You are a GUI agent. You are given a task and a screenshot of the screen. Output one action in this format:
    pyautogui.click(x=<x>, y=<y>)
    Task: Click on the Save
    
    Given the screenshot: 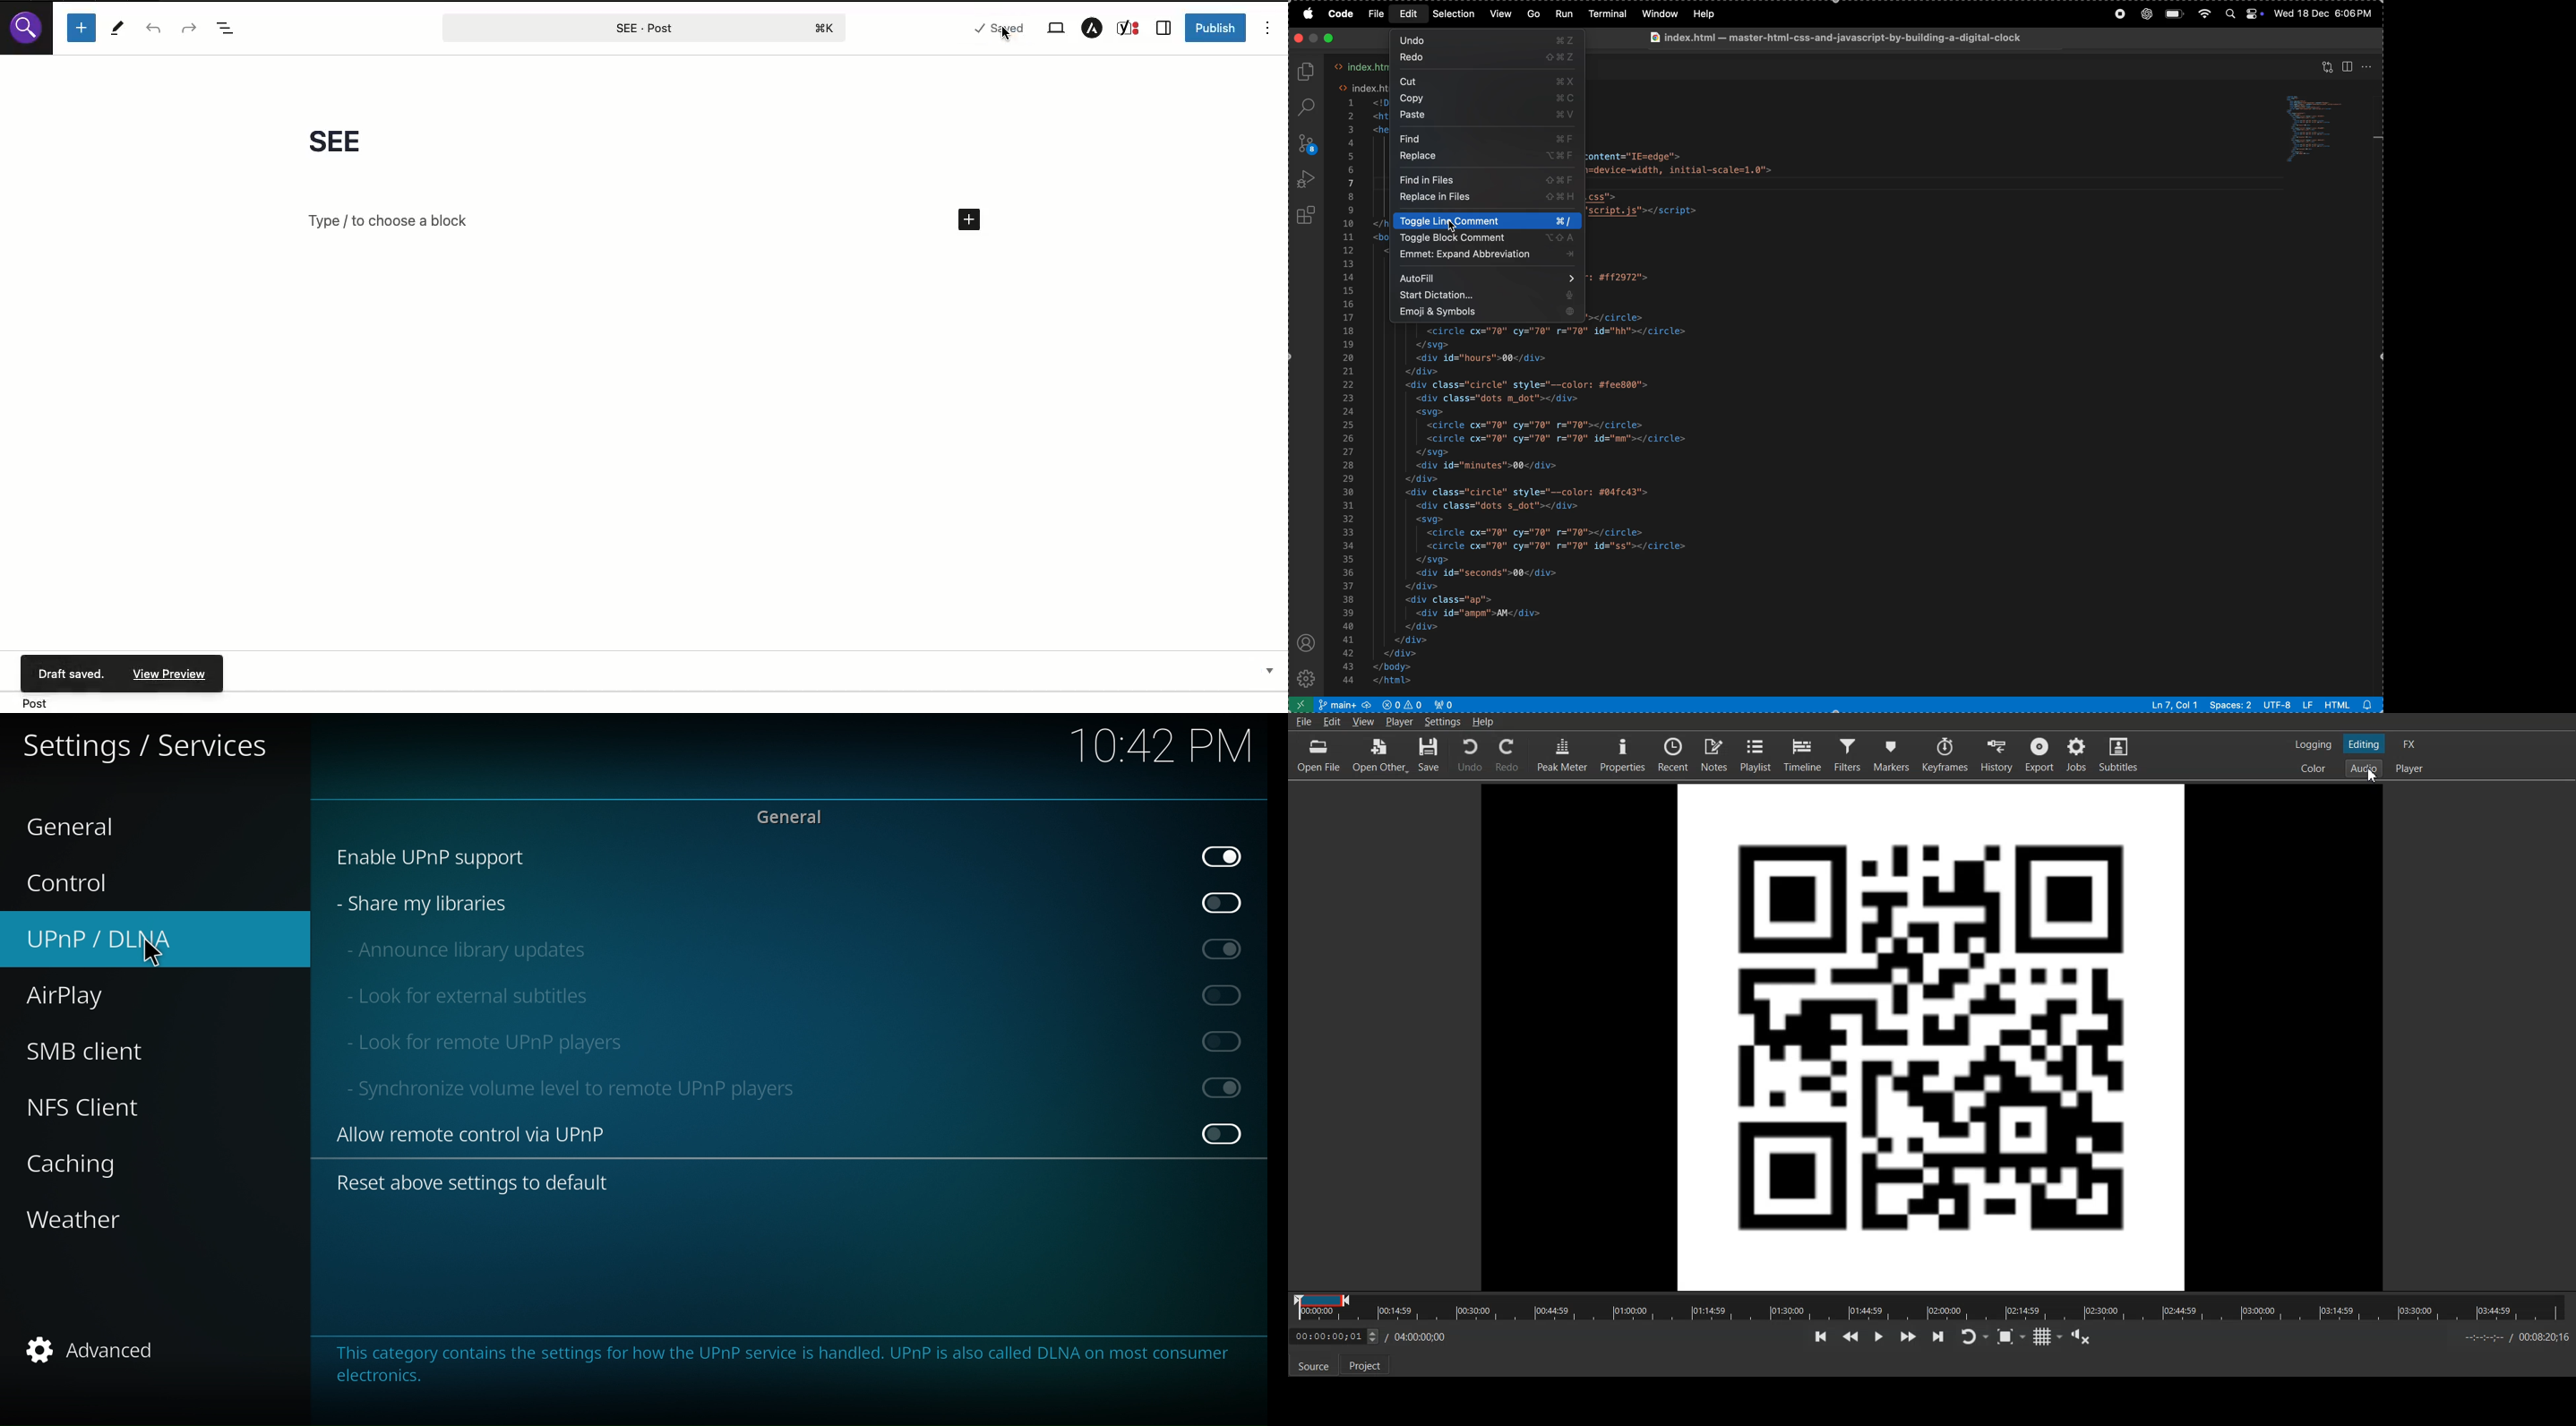 What is the action you would take?
    pyautogui.click(x=1431, y=755)
    